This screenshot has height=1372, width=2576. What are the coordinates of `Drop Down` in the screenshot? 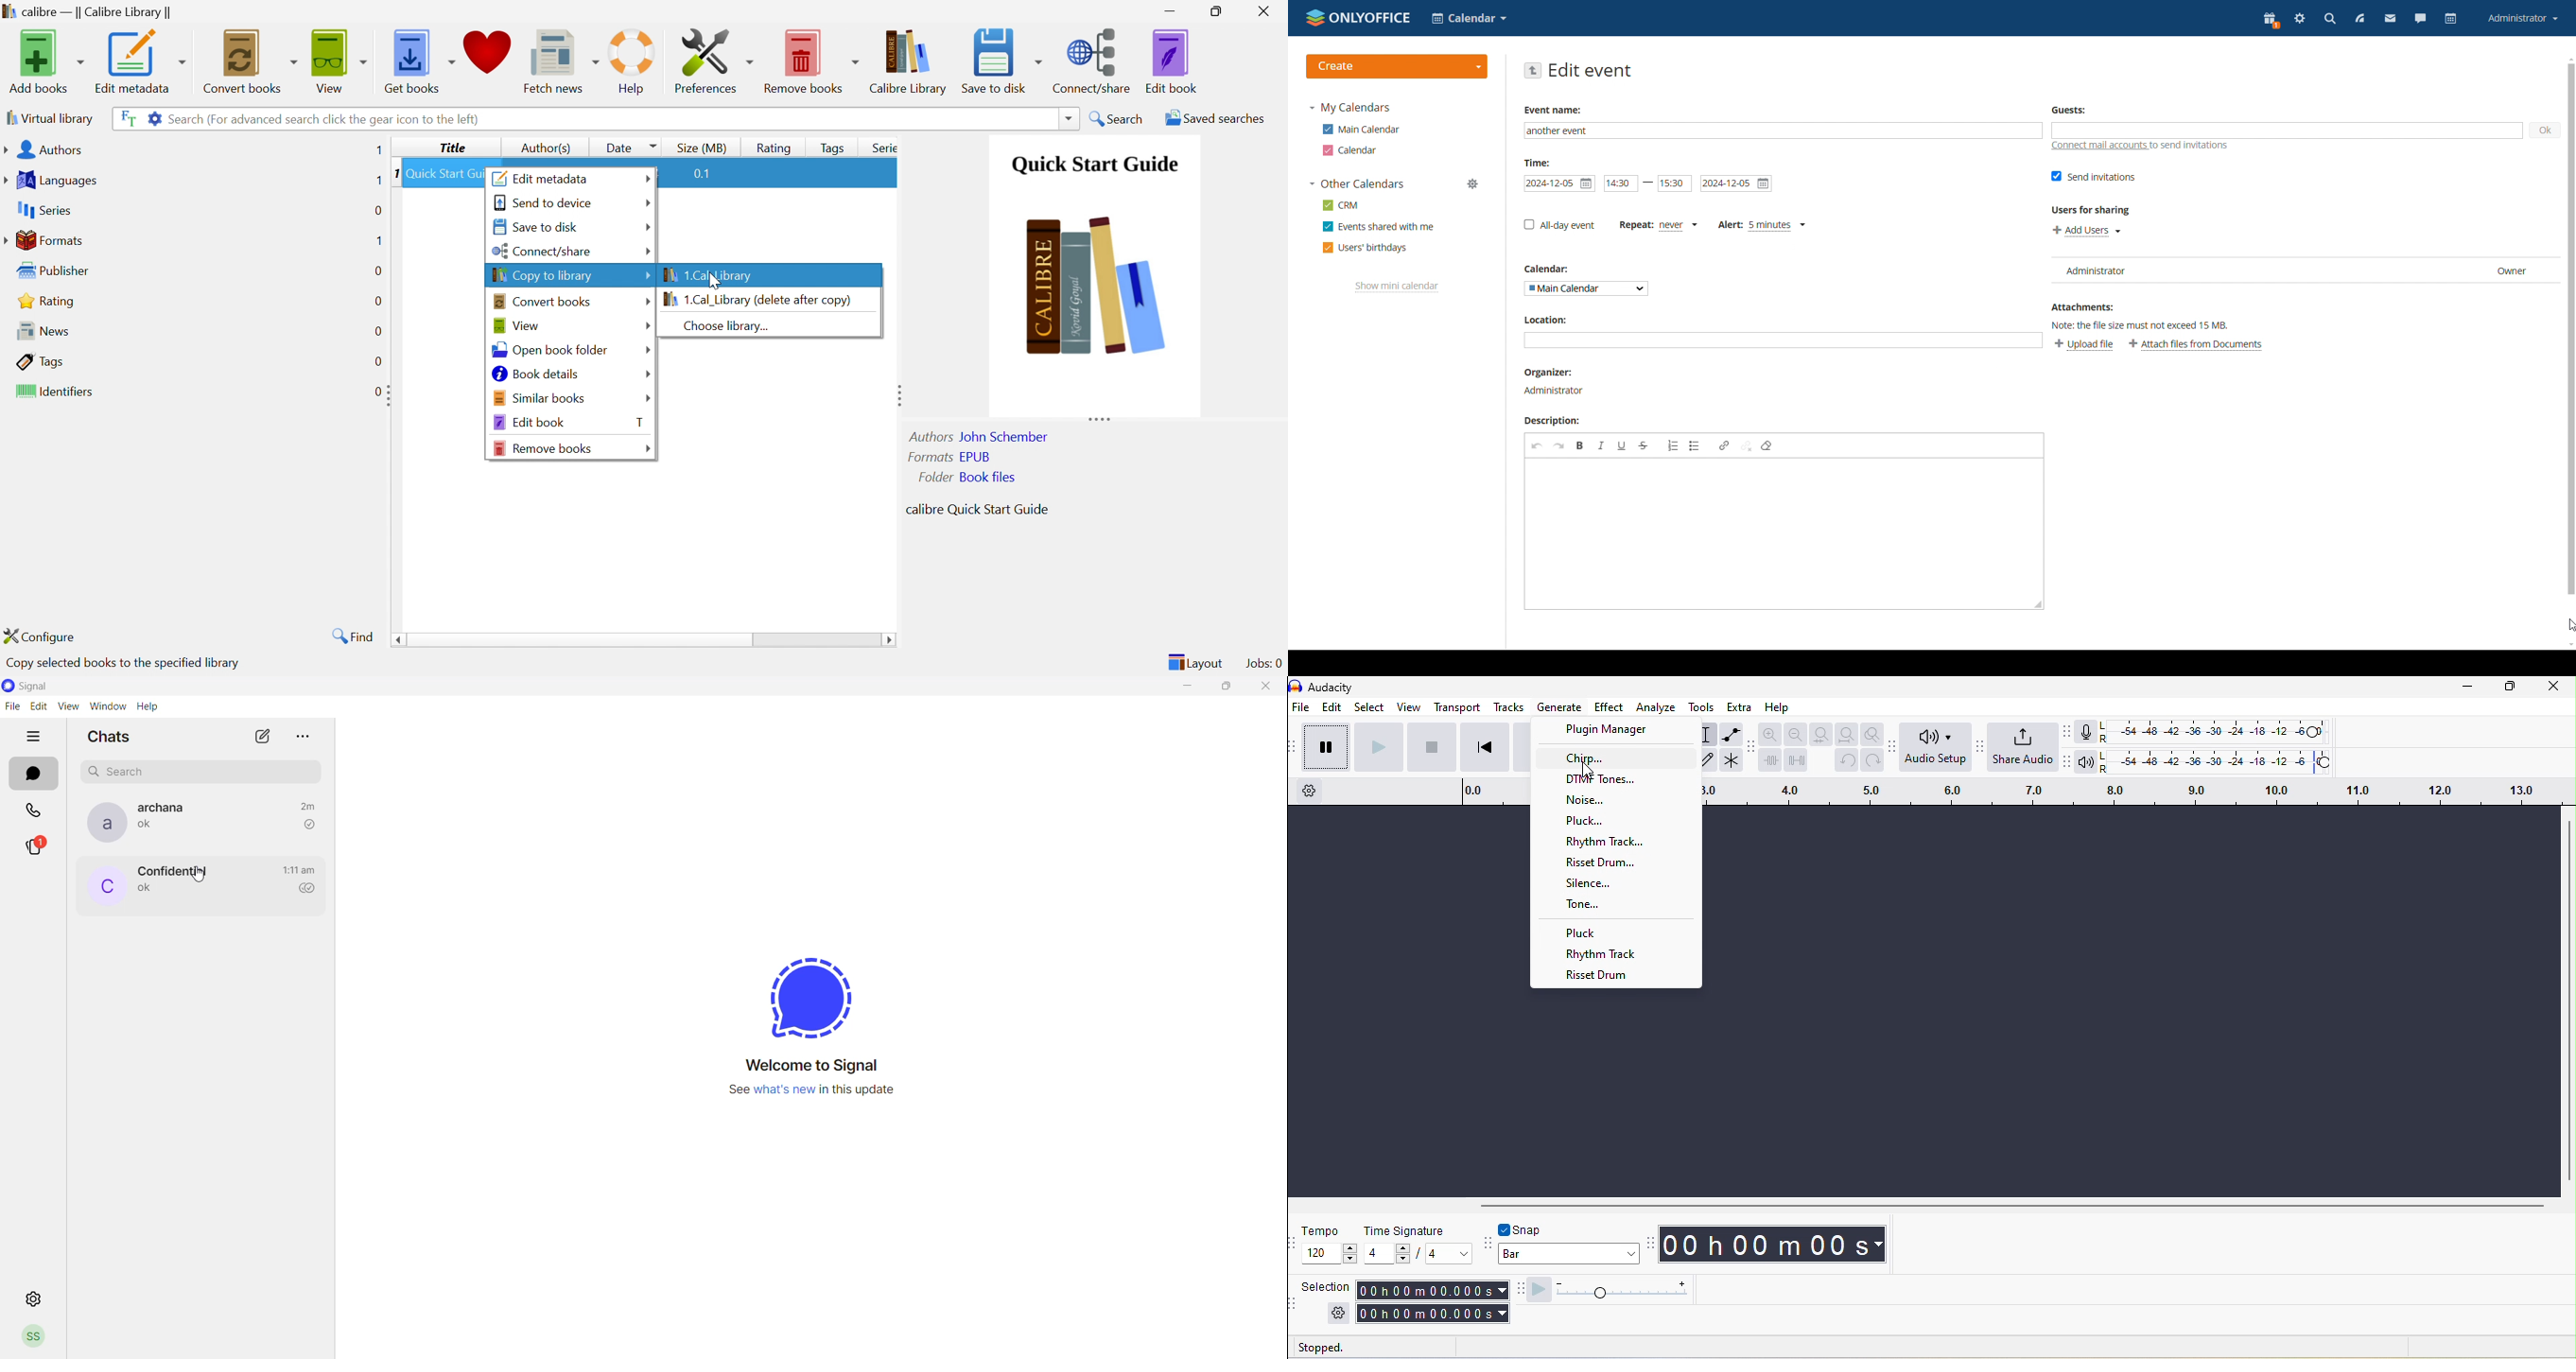 It's located at (647, 227).